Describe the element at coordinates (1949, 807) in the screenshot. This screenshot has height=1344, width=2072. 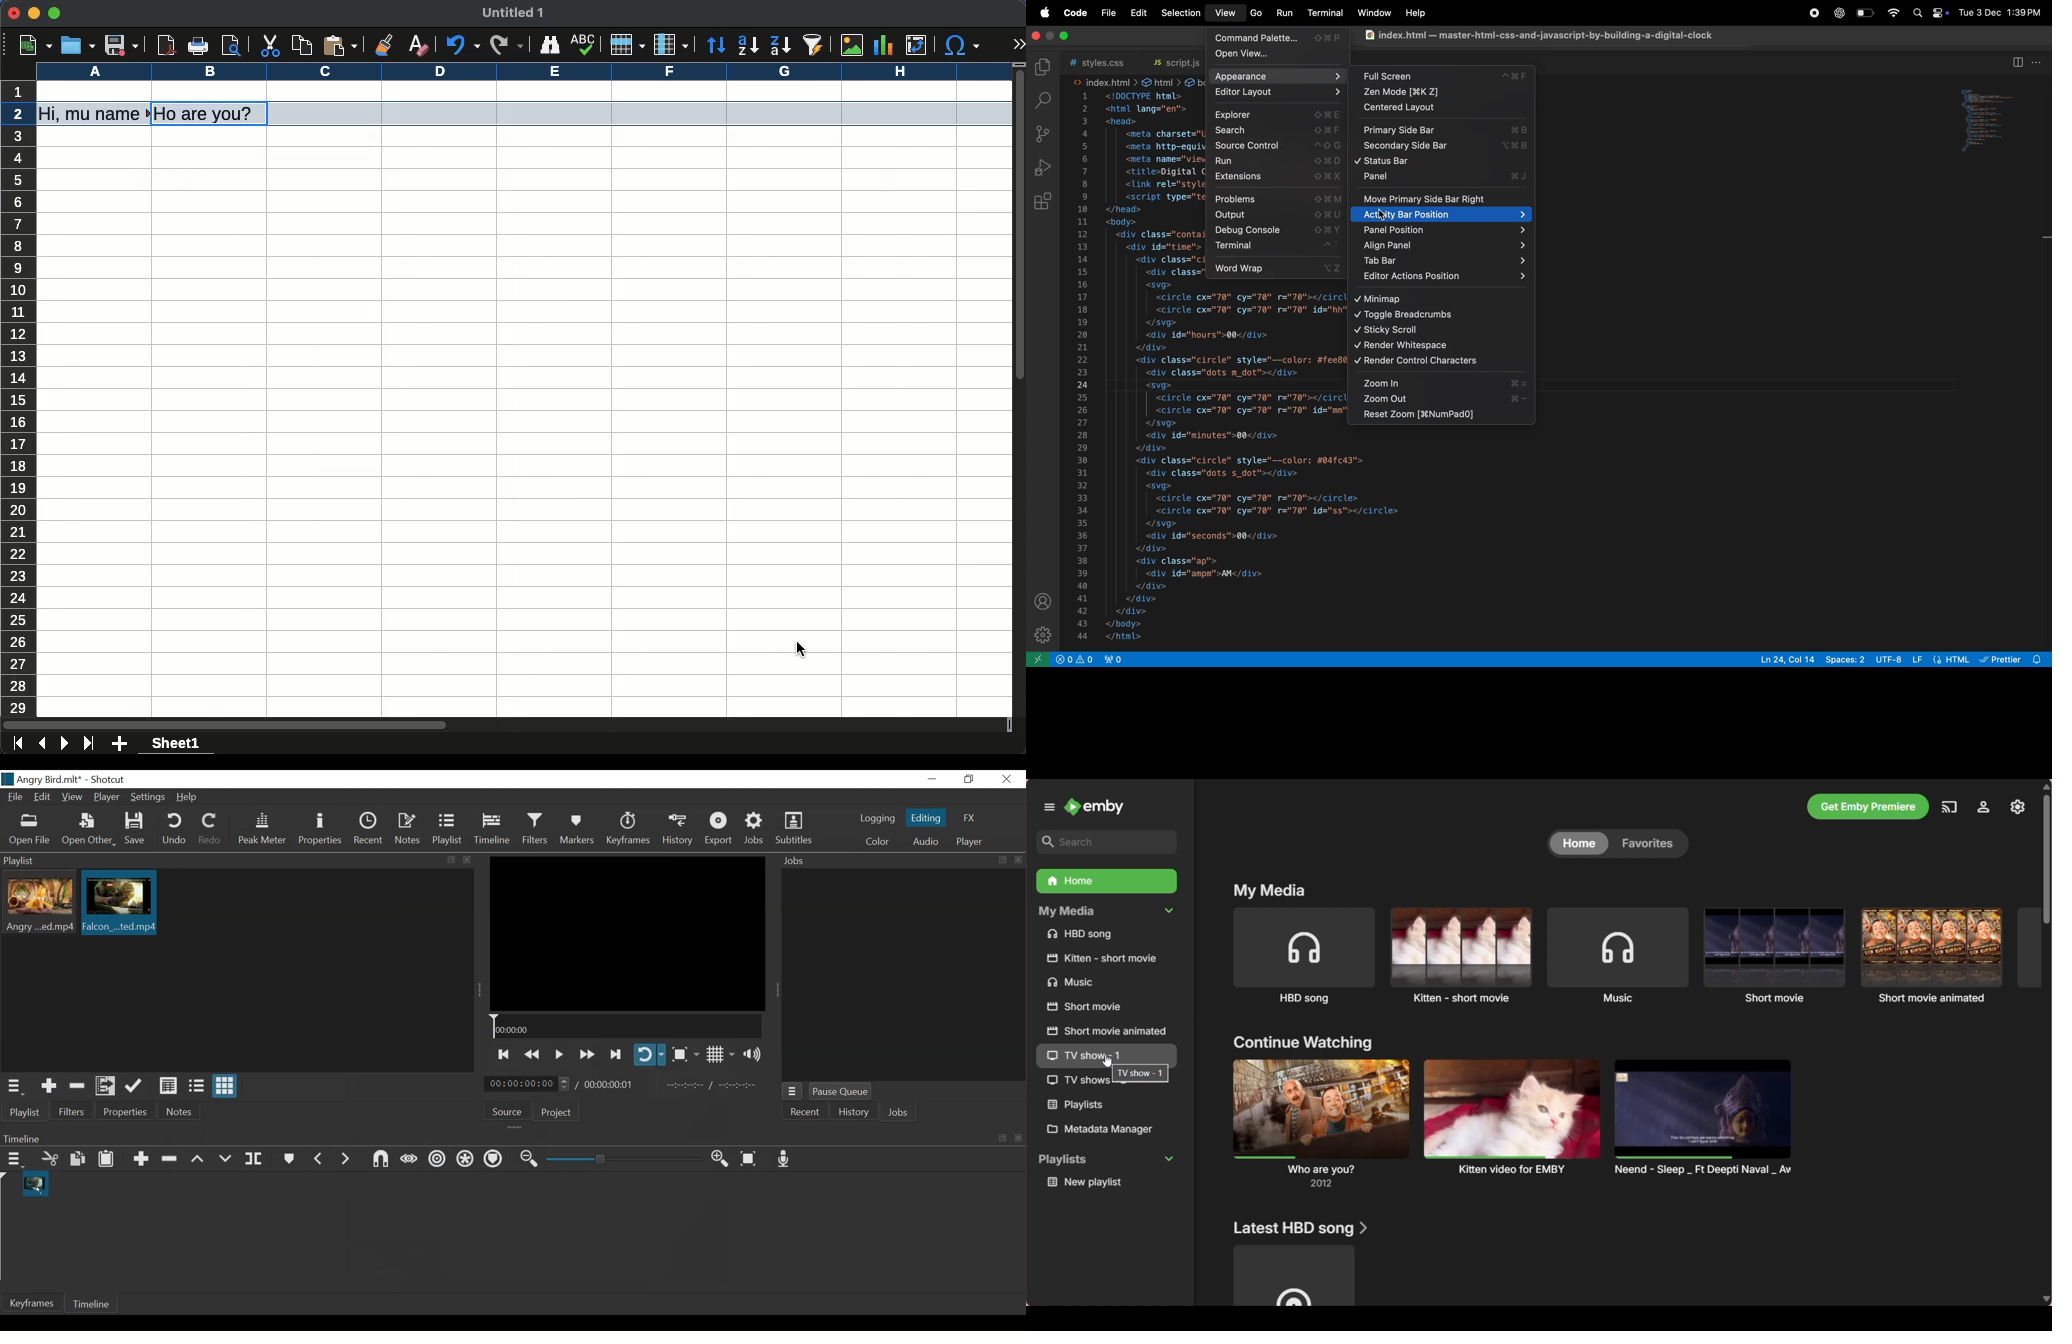
I see `Play on another device` at that location.